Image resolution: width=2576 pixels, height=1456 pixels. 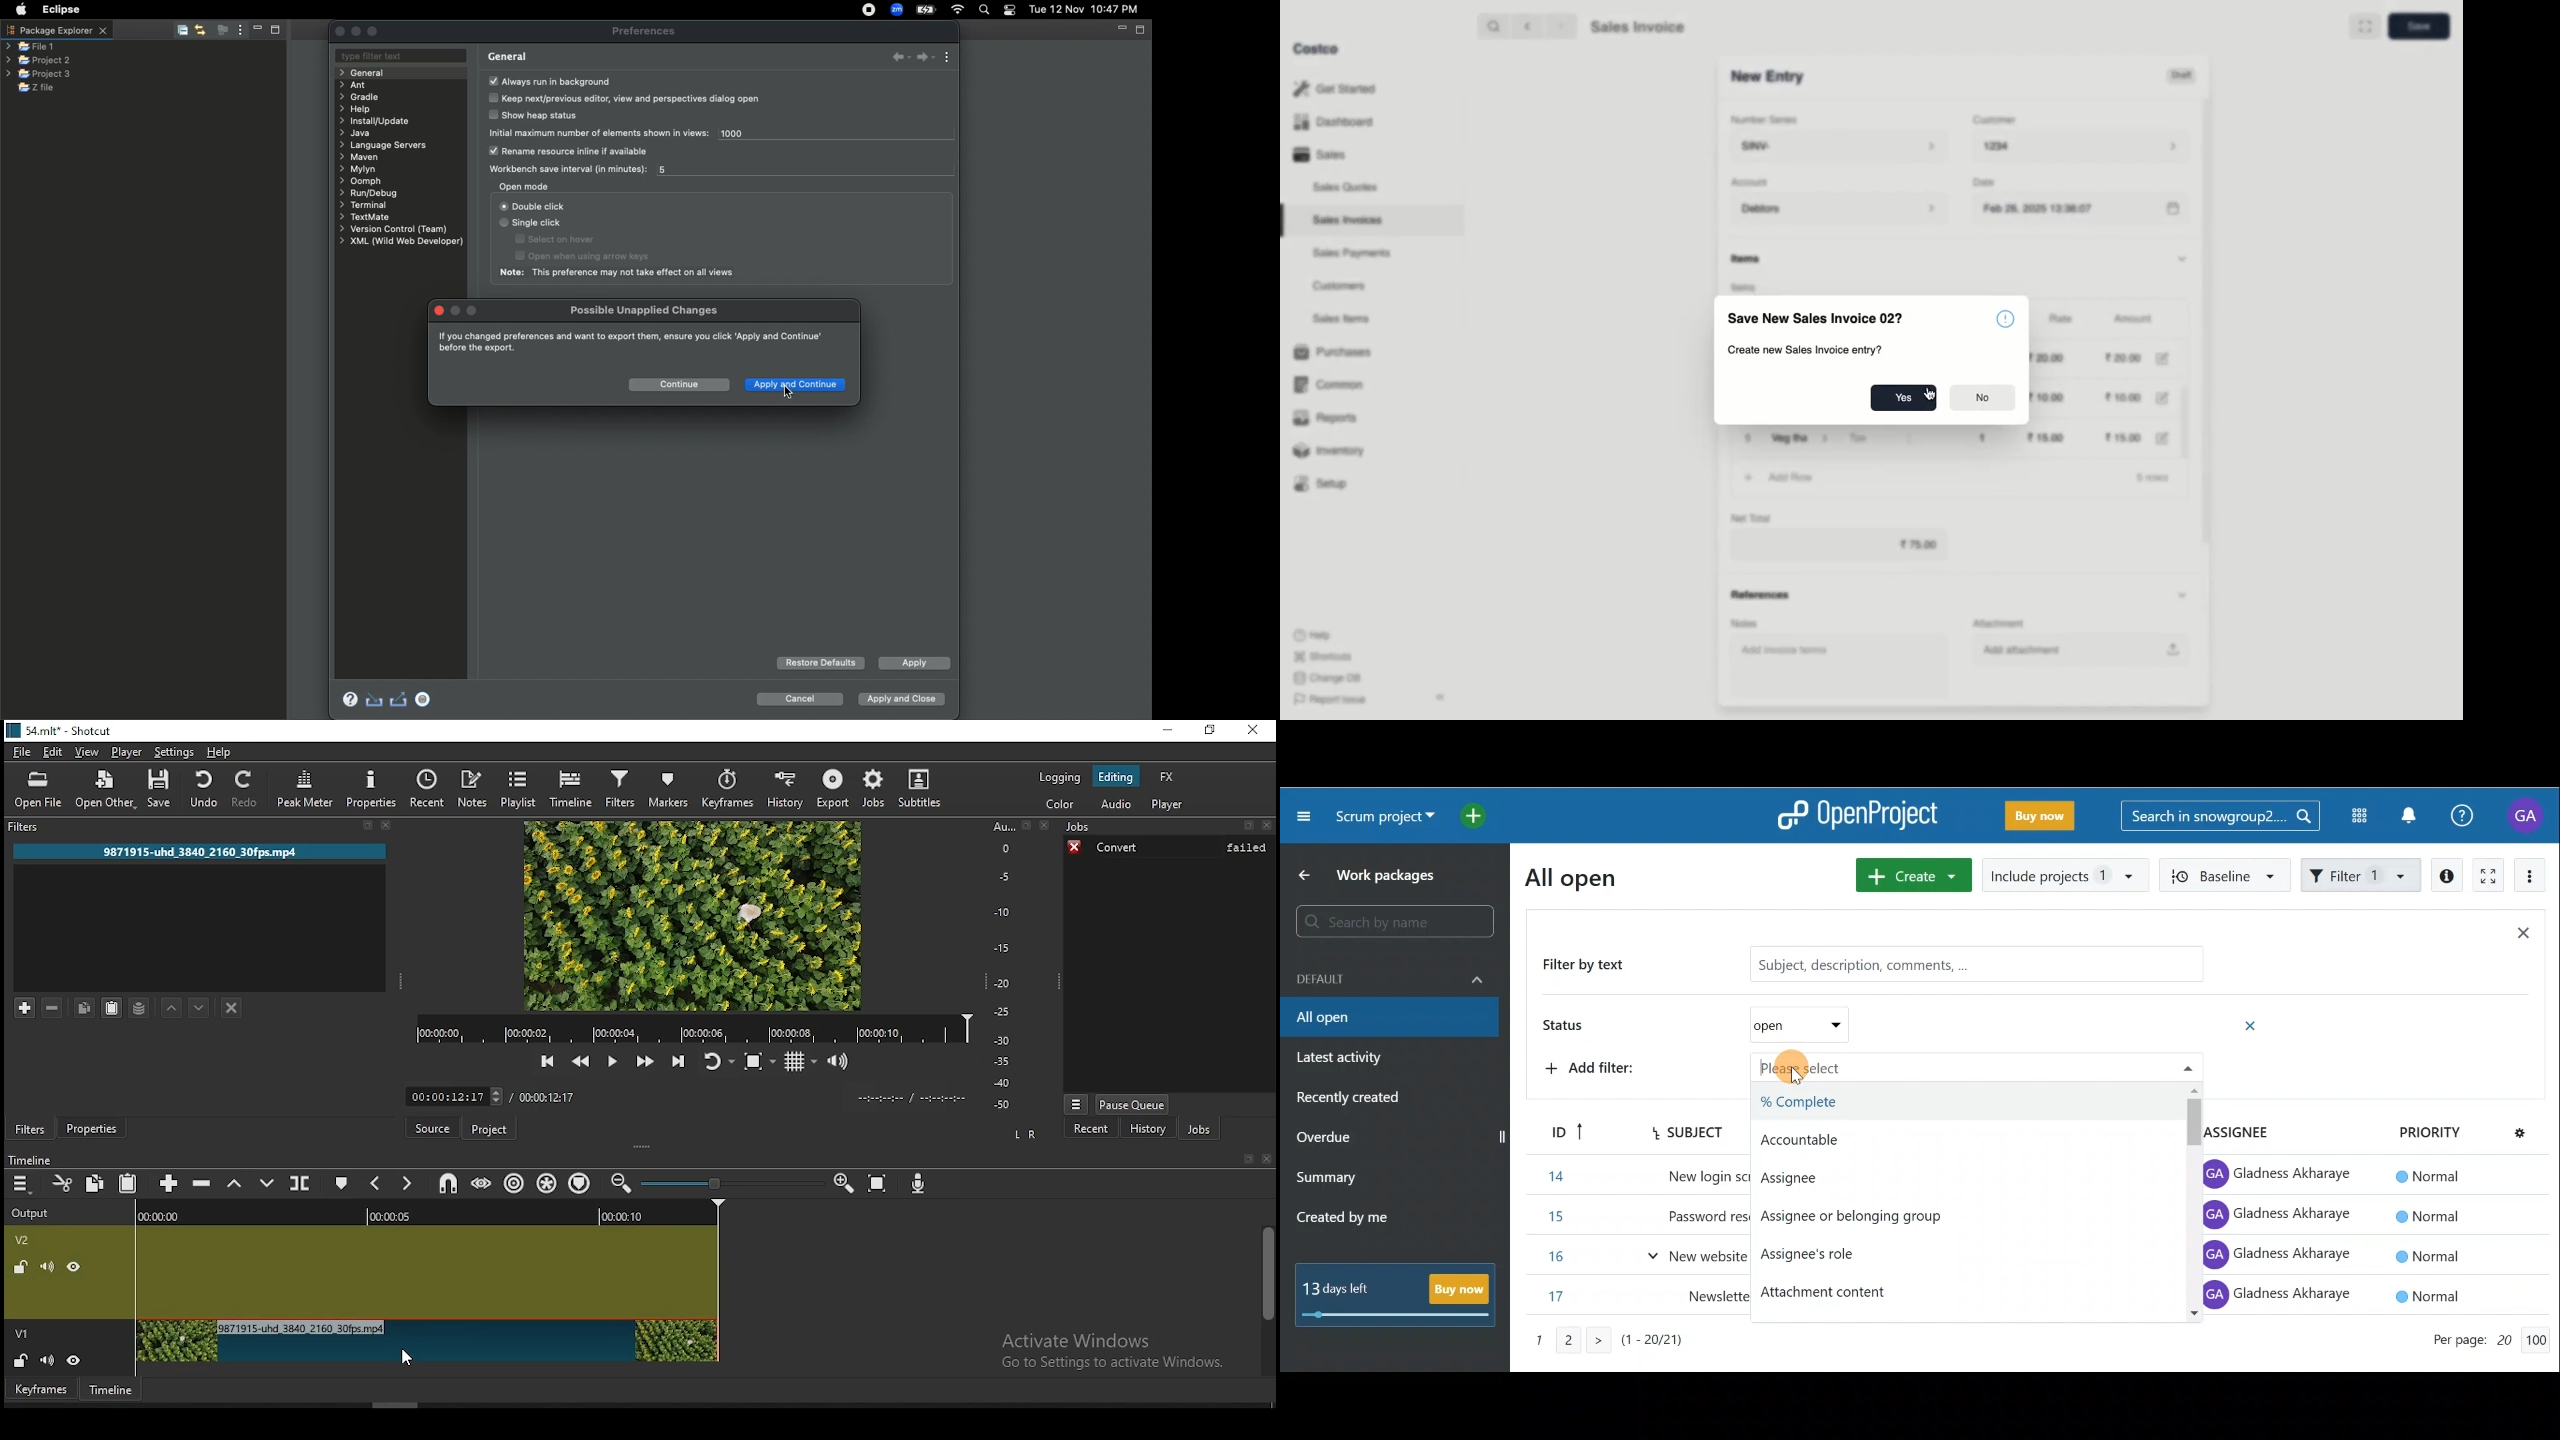 What do you see at coordinates (1319, 155) in the screenshot?
I see `Sales` at bounding box center [1319, 155].